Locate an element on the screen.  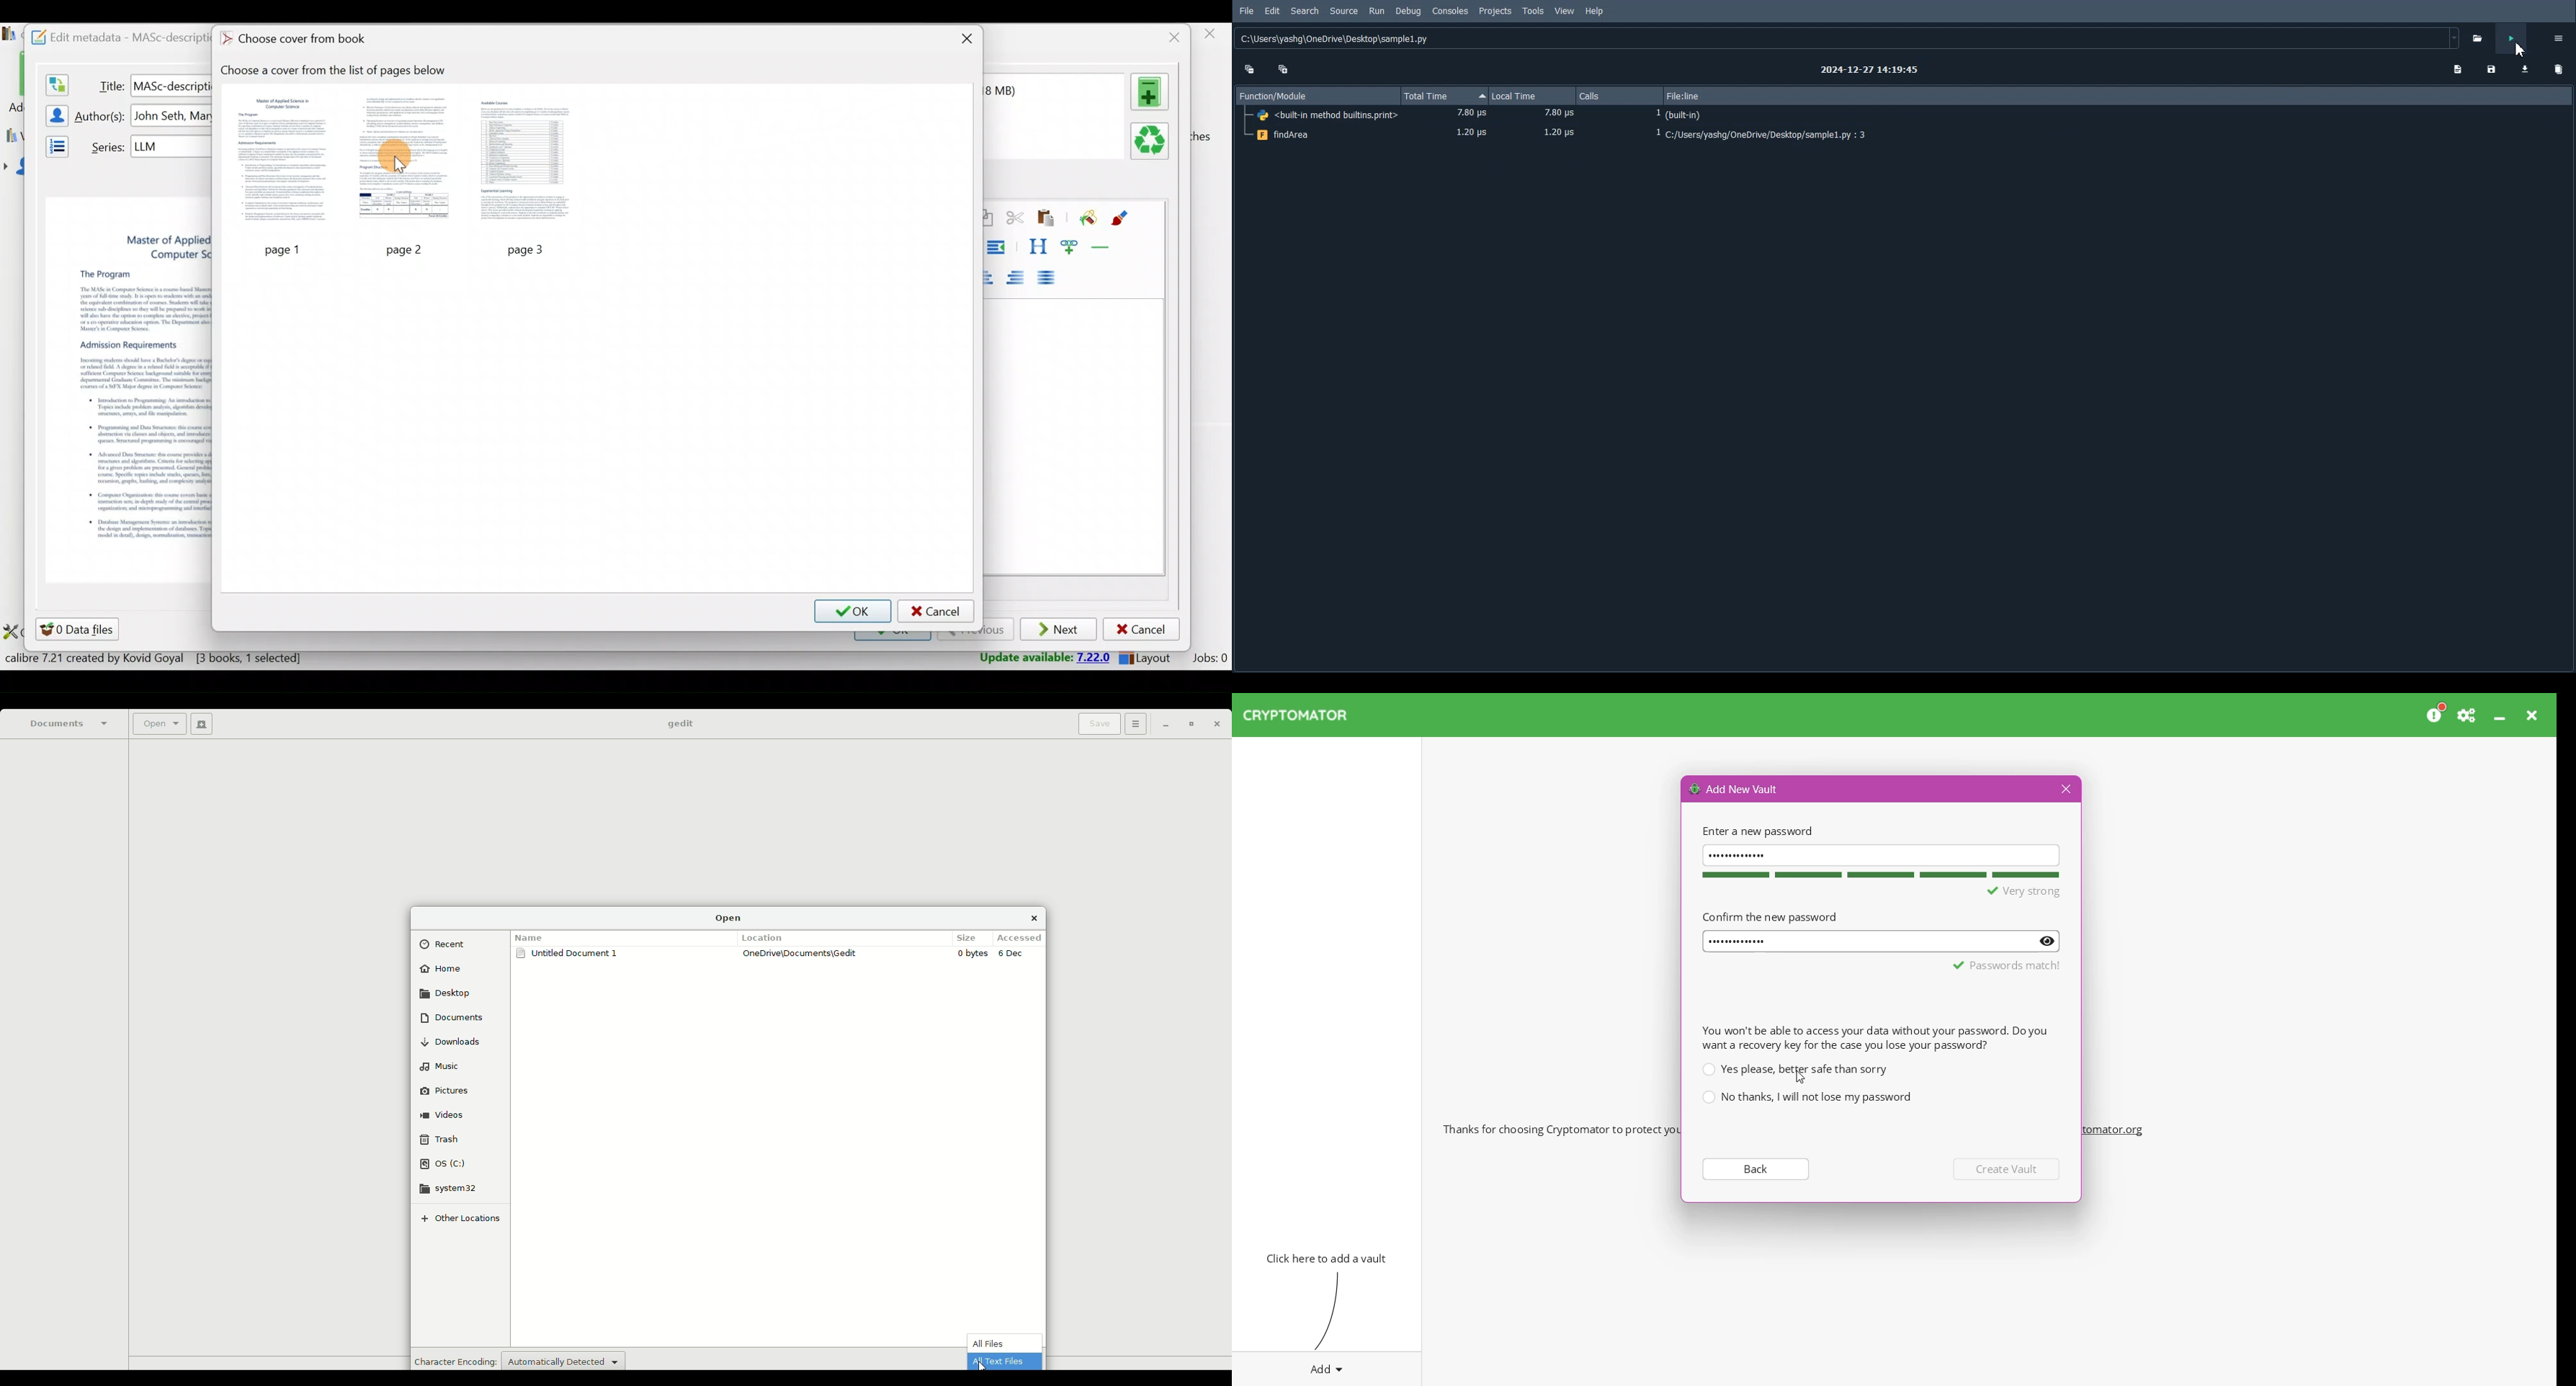
Jobs is located at coordinates (1208, 660).